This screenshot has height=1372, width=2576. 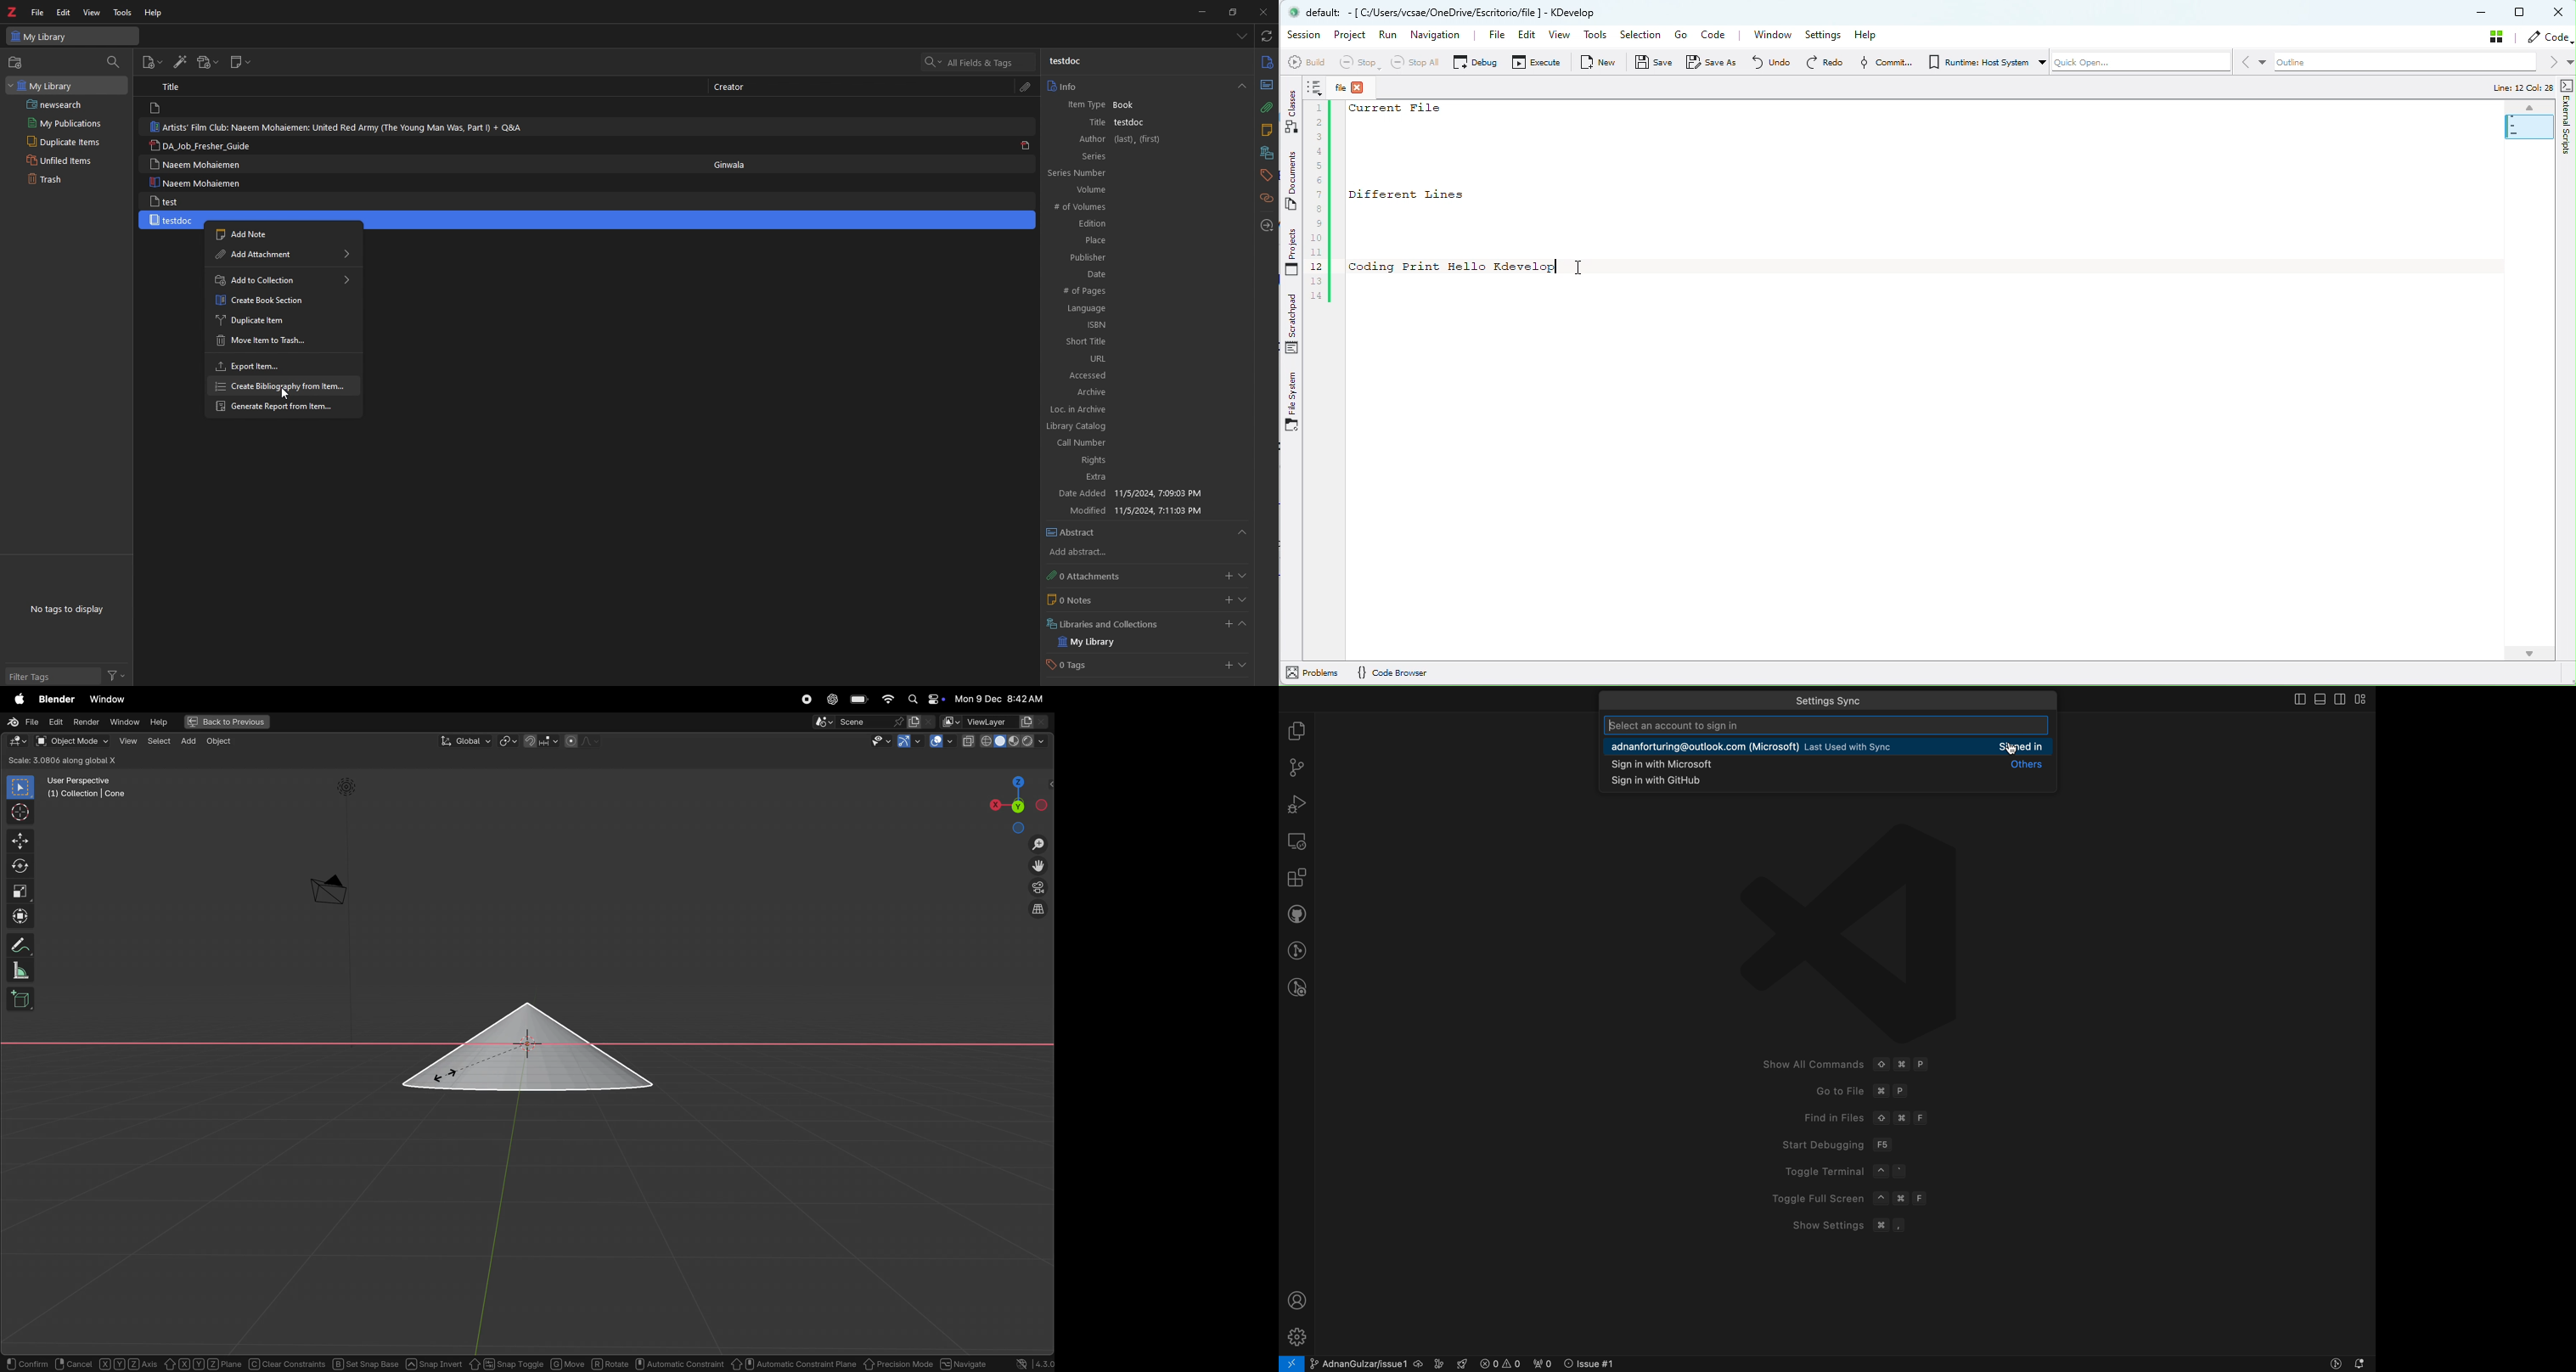 I want to click on cursor, so click(x=17, y=812).